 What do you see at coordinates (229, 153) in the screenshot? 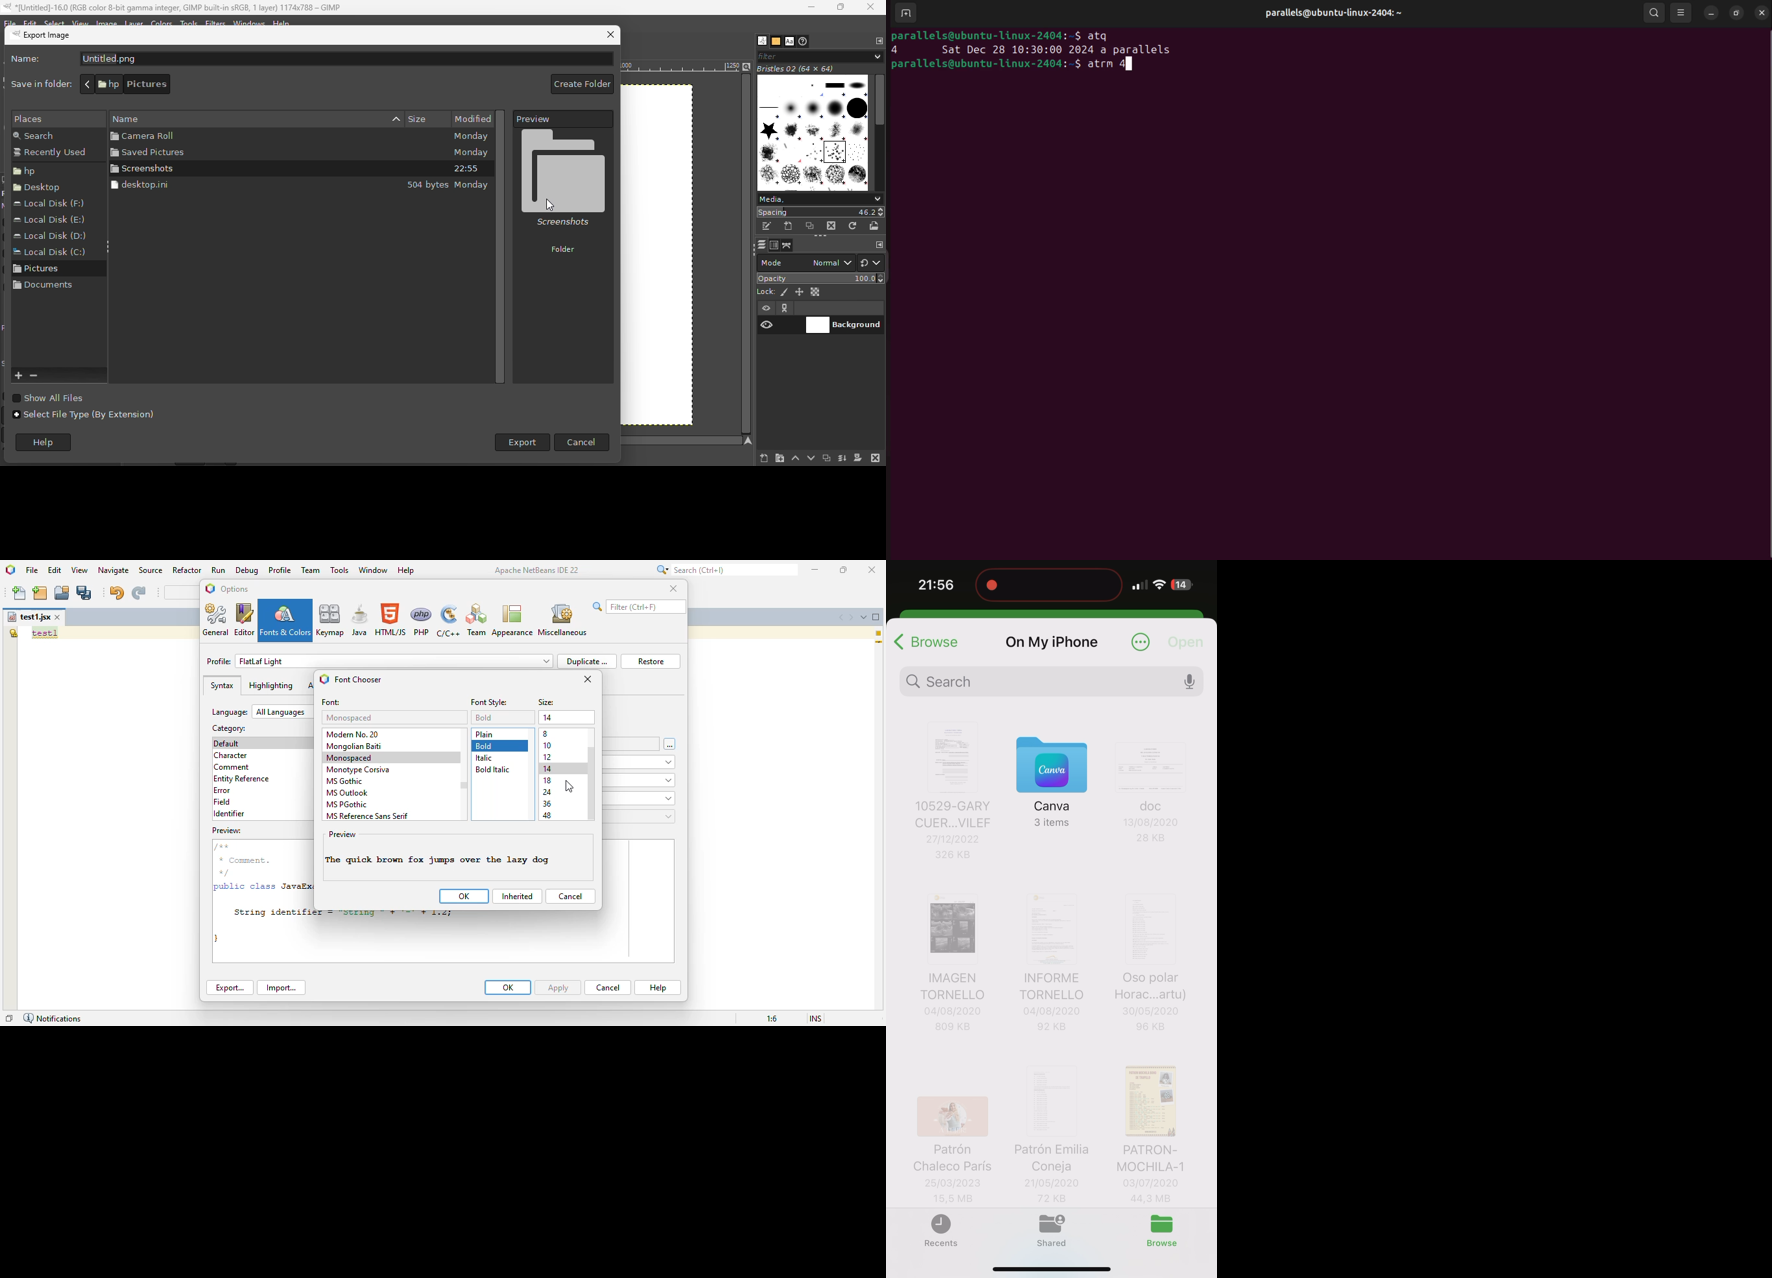
I see `Saved pictures folder` at bounding box center [229, 153].